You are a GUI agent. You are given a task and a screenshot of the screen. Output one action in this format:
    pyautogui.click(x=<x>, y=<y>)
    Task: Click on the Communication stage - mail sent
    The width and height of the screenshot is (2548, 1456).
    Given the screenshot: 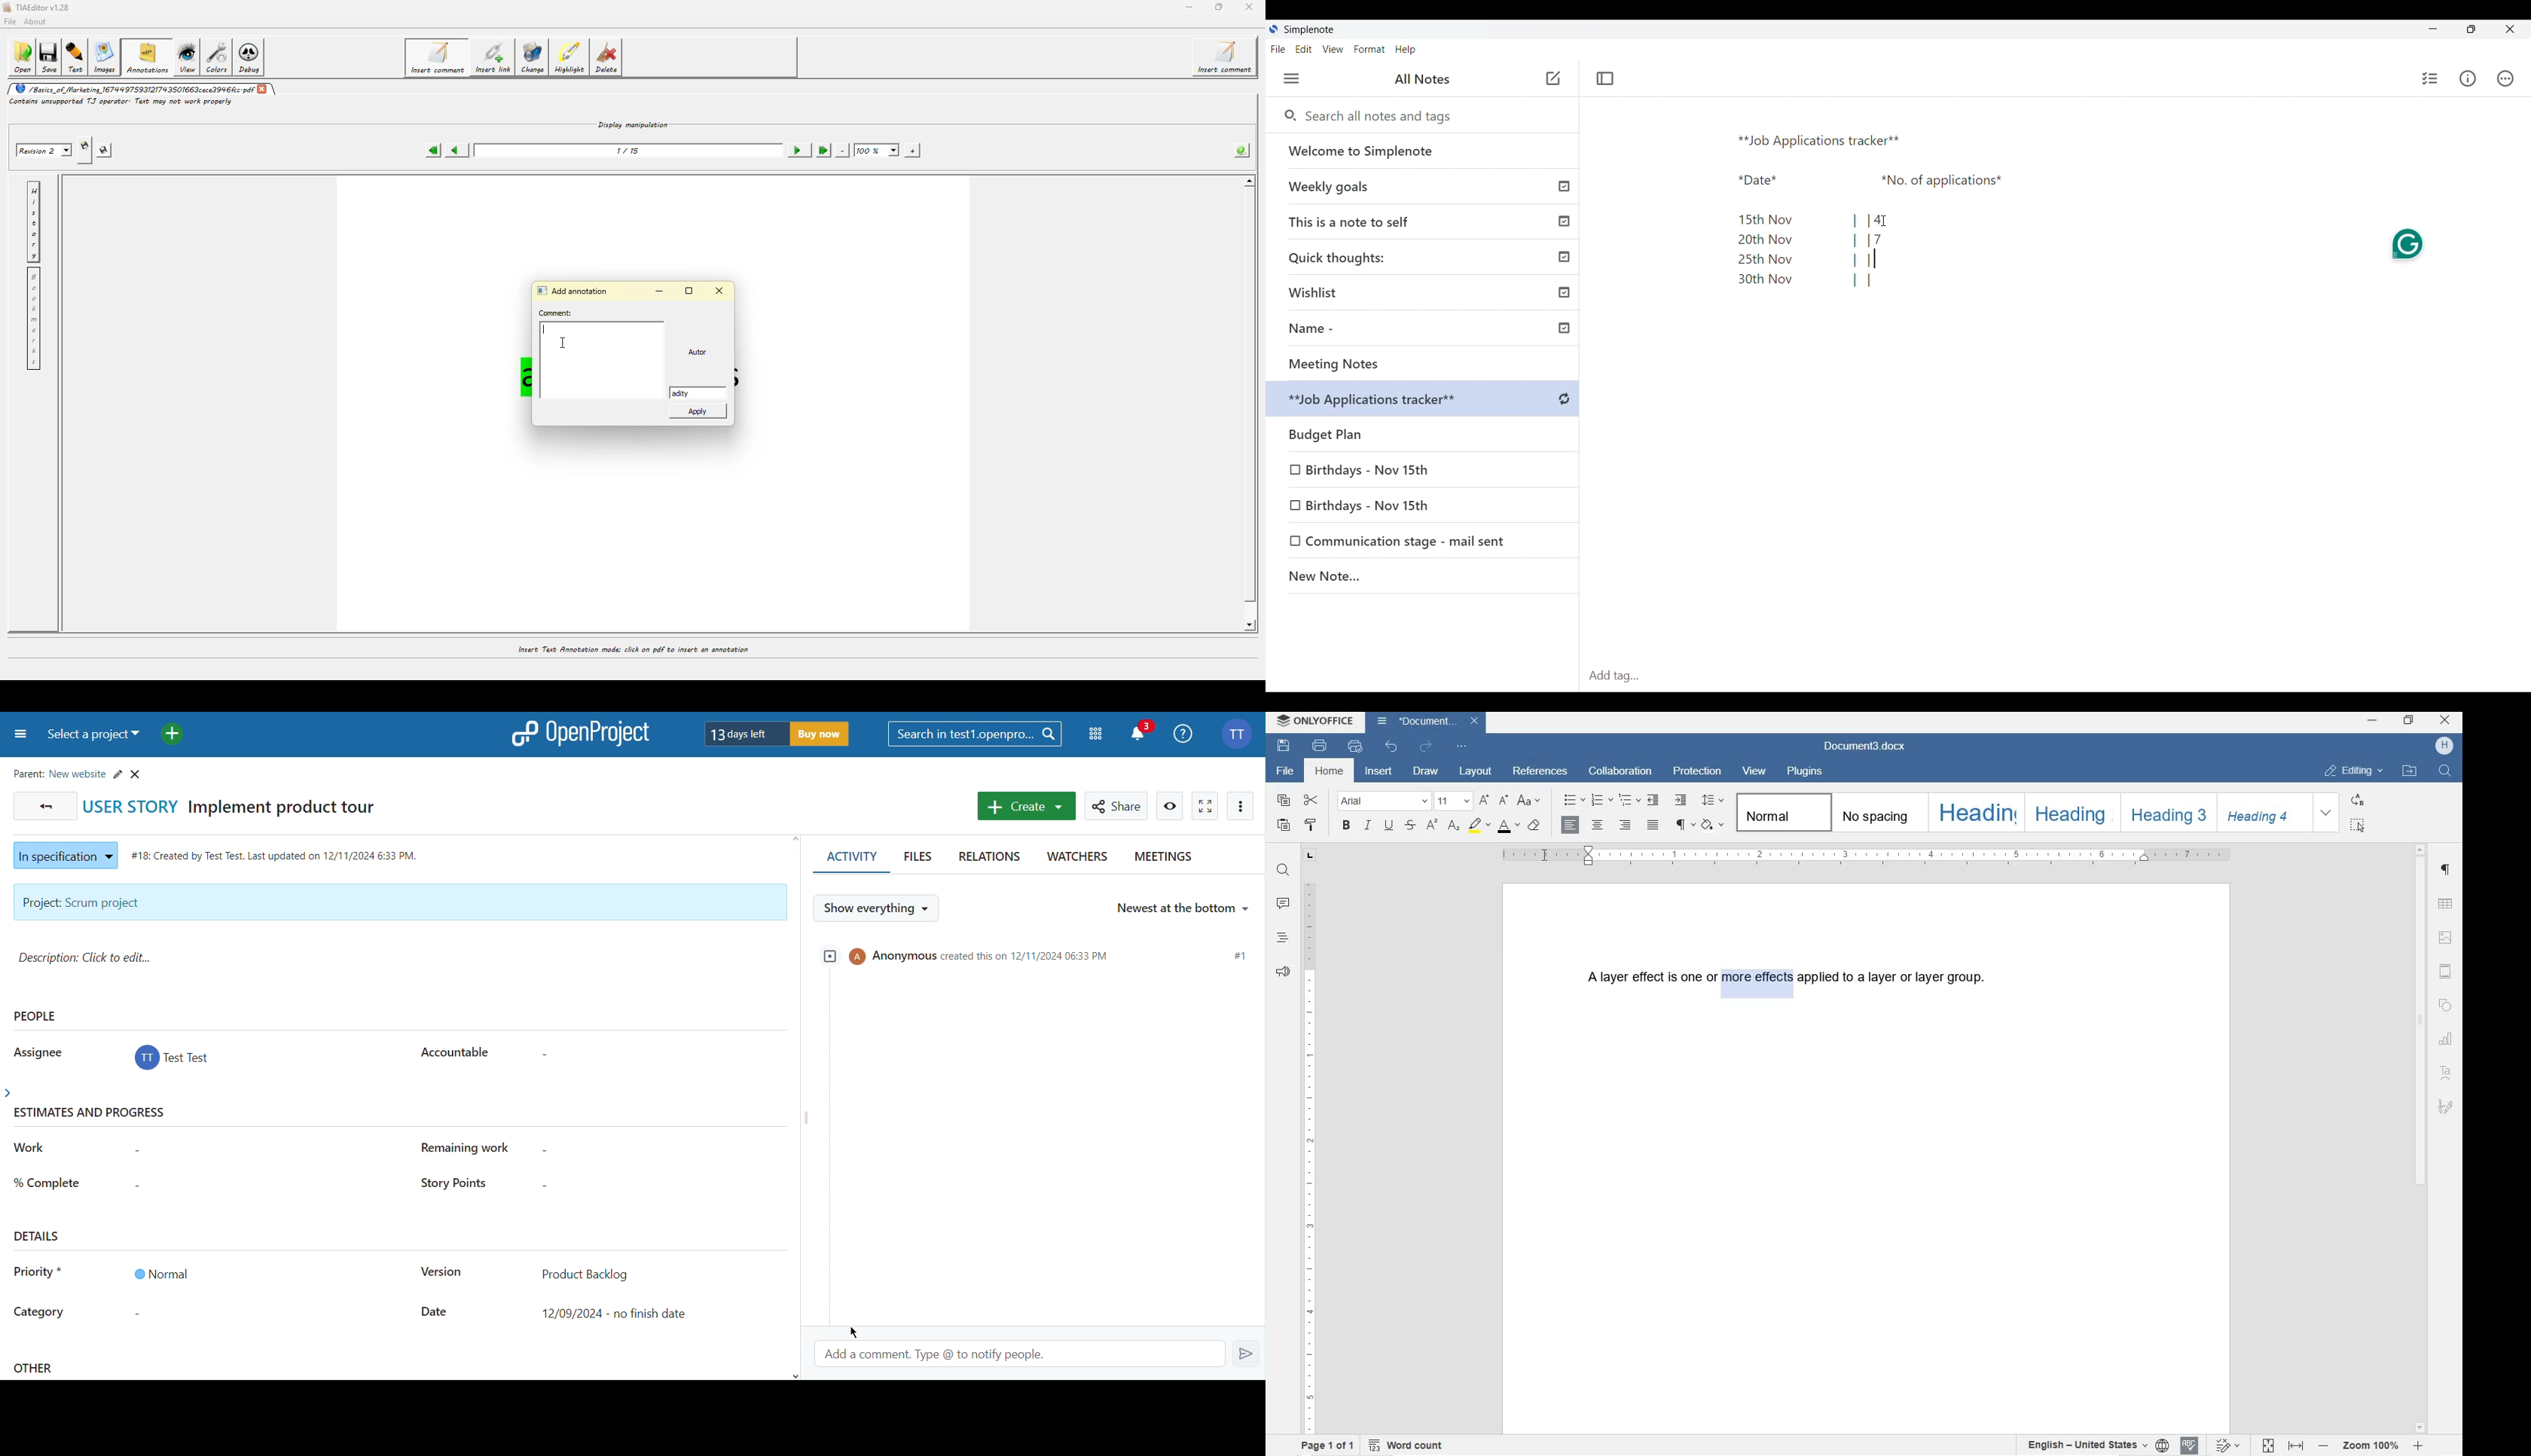 What is the action you would take?
    pyautogui.click(x=1410, y=541)
    